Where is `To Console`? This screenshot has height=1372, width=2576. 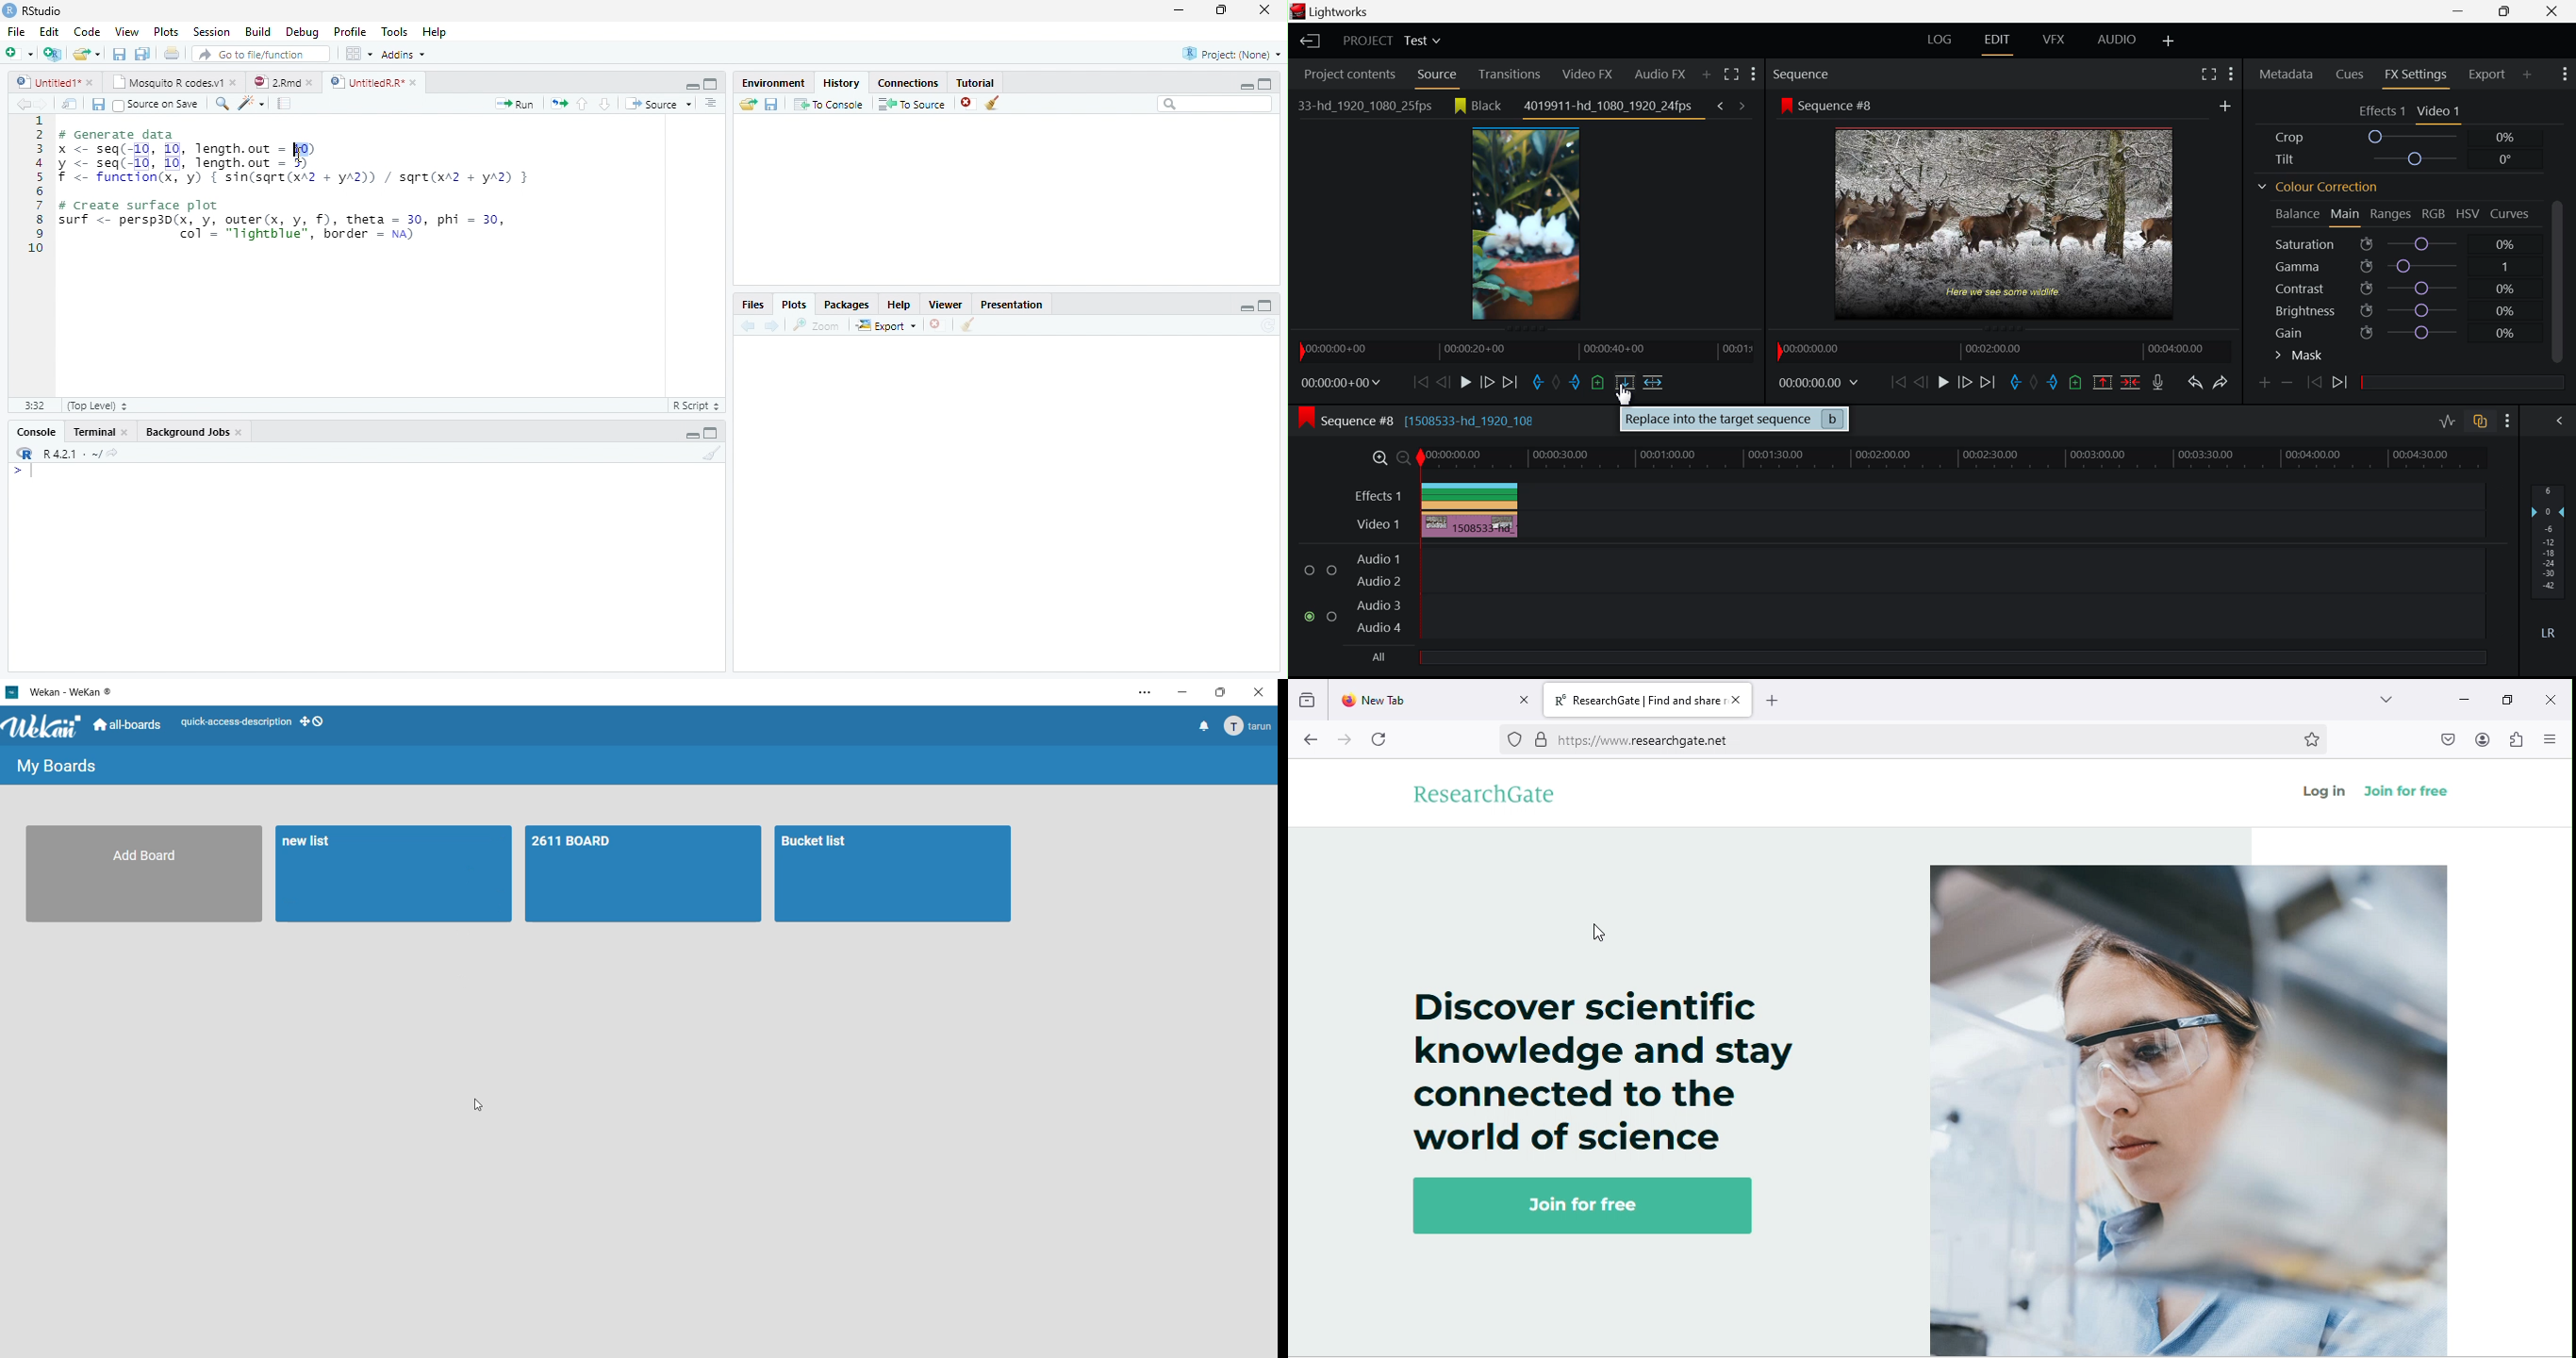
To Console is located at coordinates (829, 104).